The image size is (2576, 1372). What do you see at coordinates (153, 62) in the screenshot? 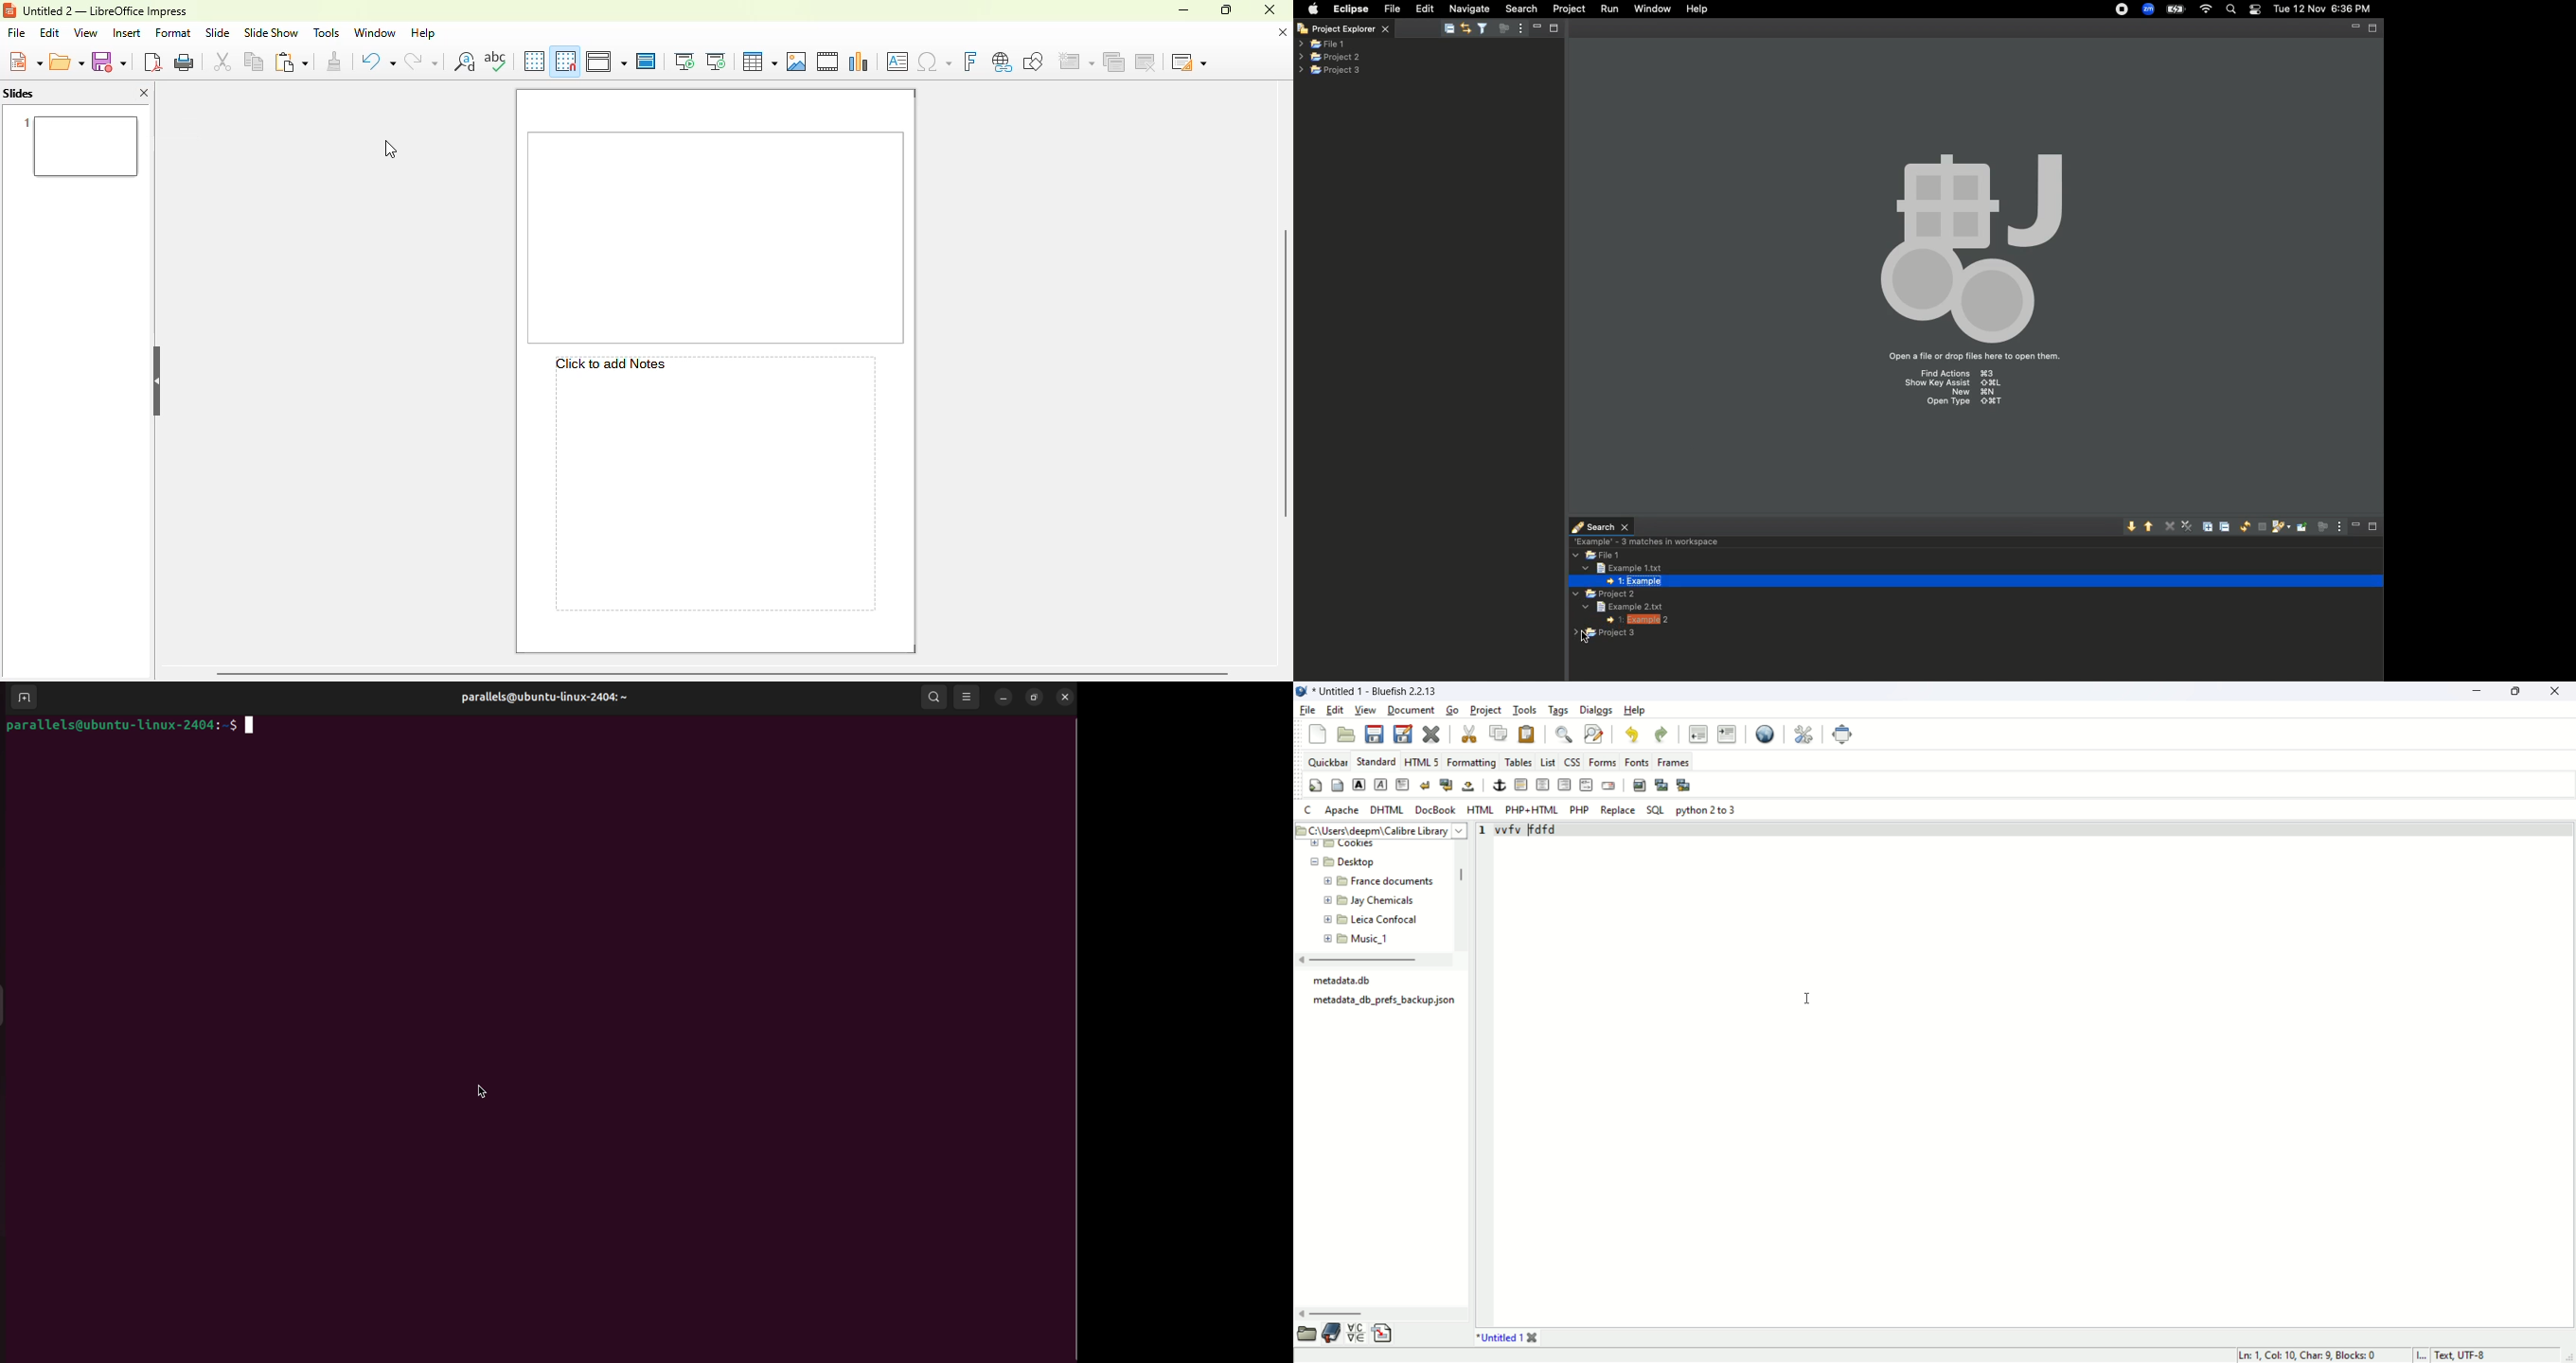
I see `export directly as PDF` at bounding box center [153, 62].